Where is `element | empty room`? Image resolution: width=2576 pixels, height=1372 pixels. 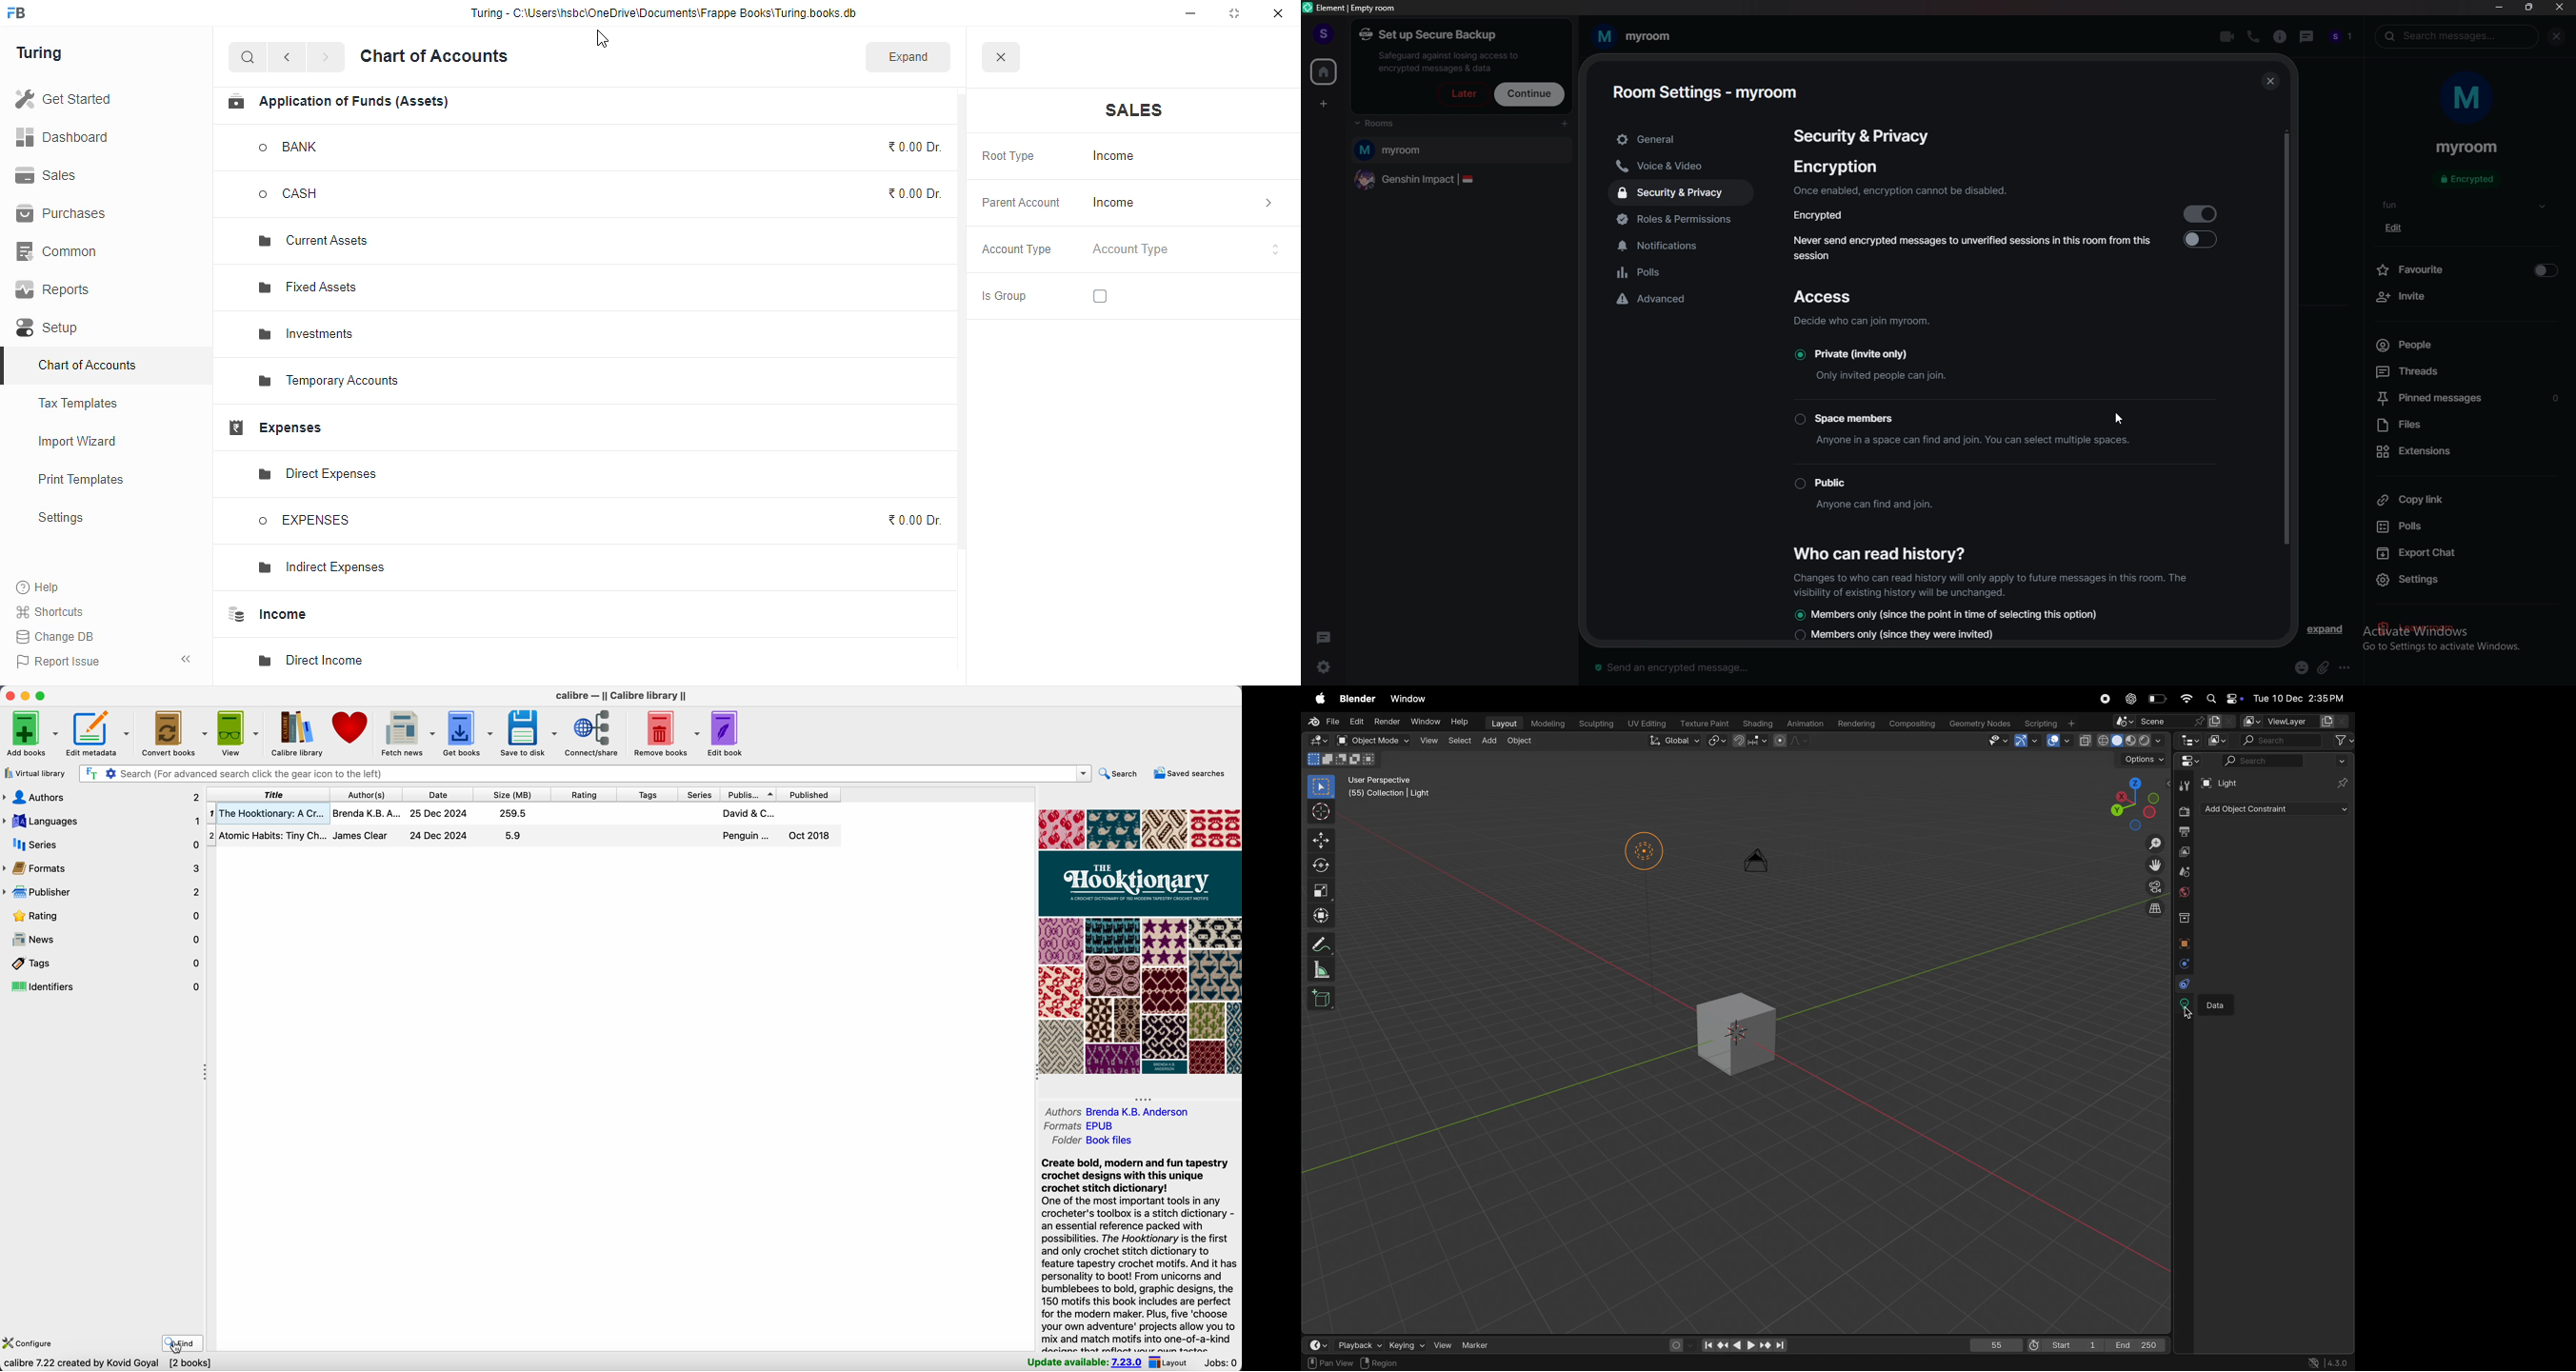
element | empty room is located at coordinates (1357, 7).